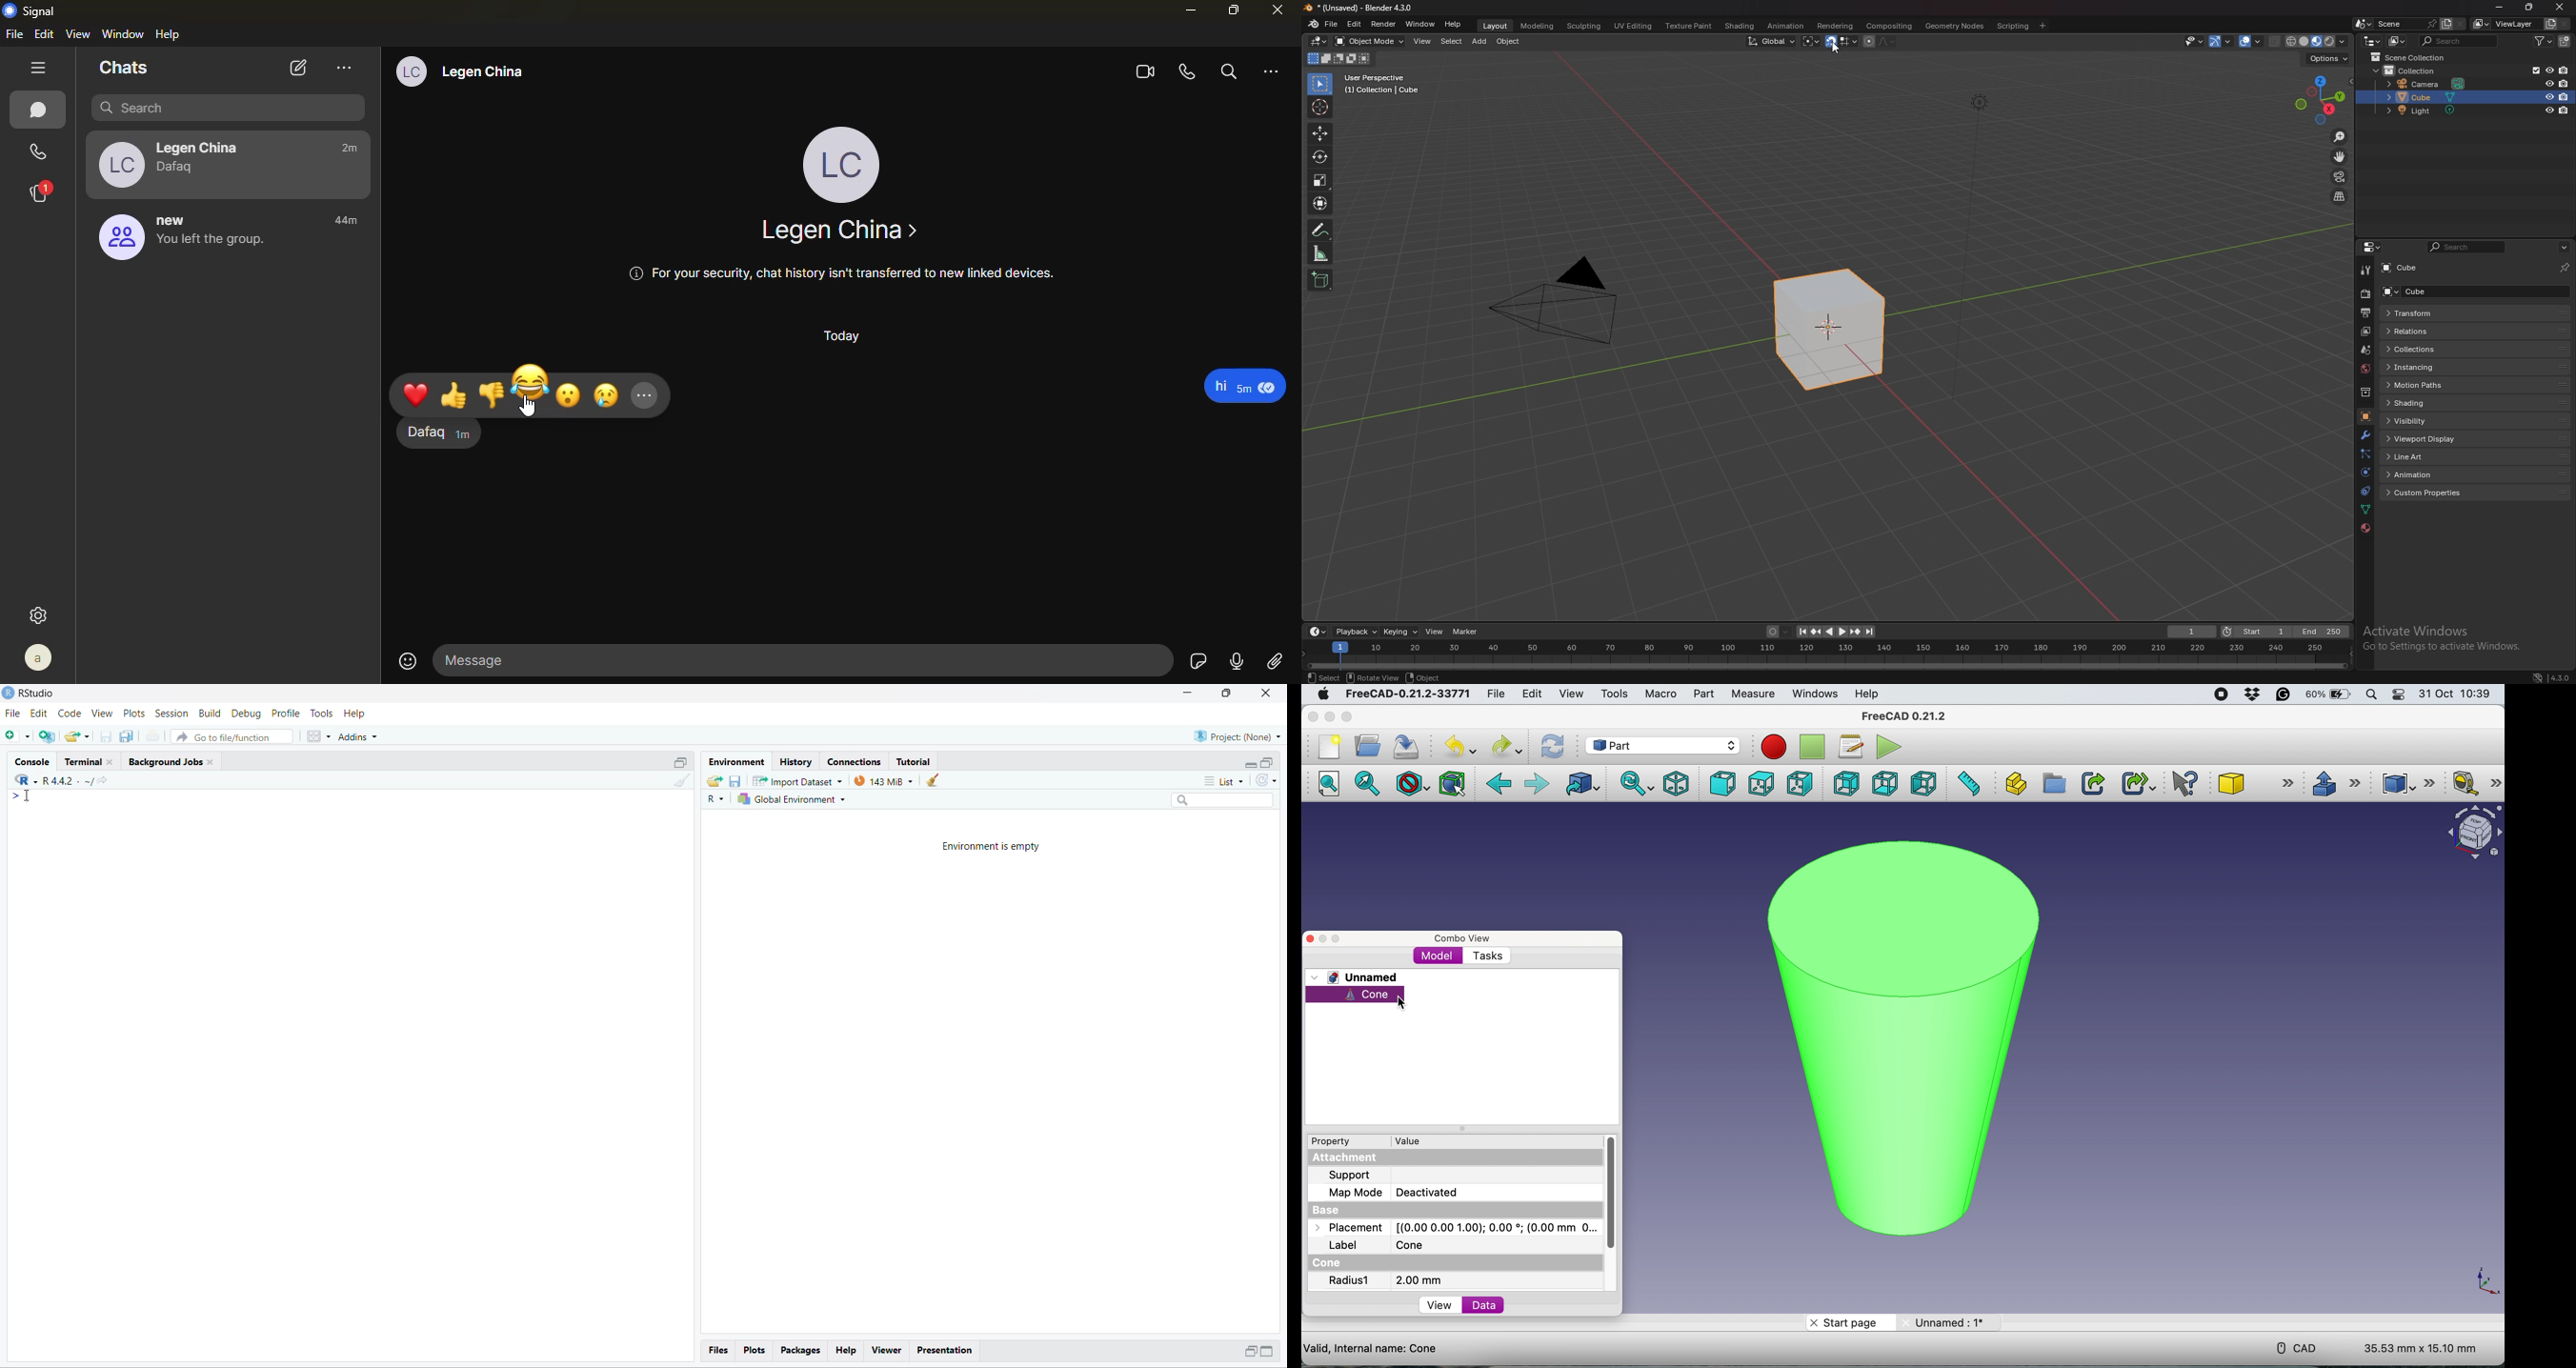 The width and height of the screenshot is (2576, 1372). What do you see at coordinates (1337, 1142) in the screenshot?
I see `property` at bounding box center [1337, 1142].